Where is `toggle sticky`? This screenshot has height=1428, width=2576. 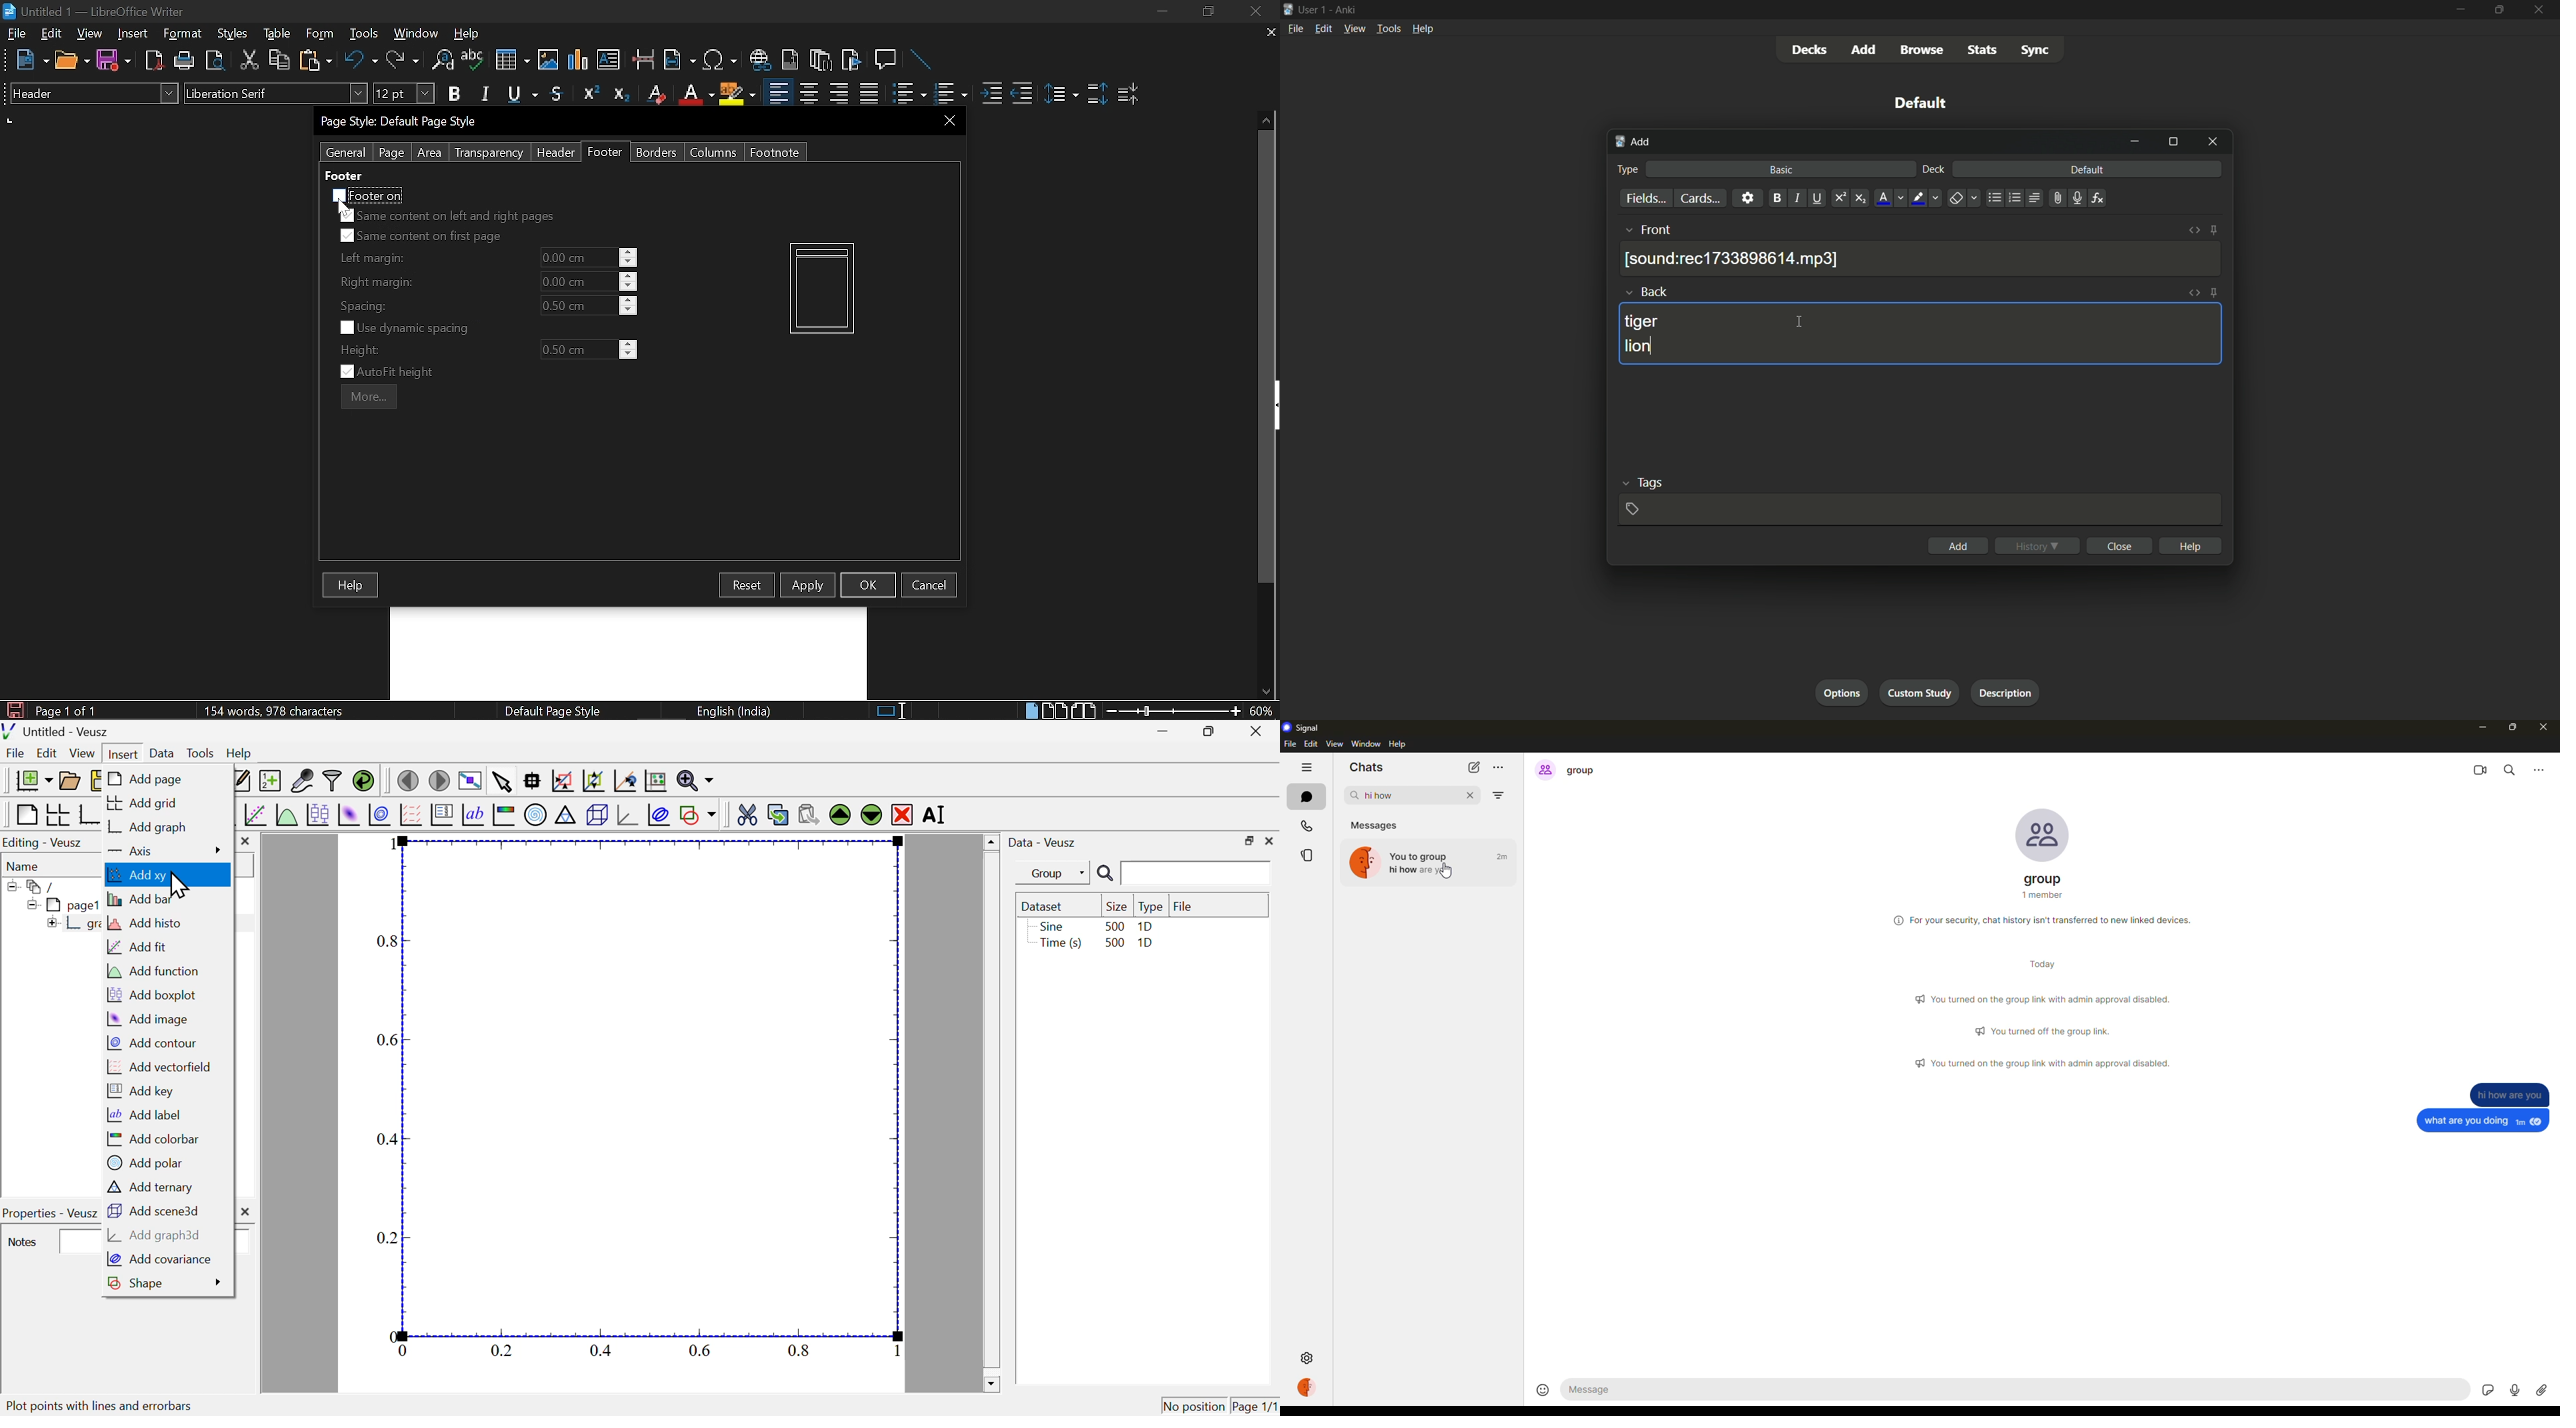
toggle sticky is located at coordinates (2214, 293).